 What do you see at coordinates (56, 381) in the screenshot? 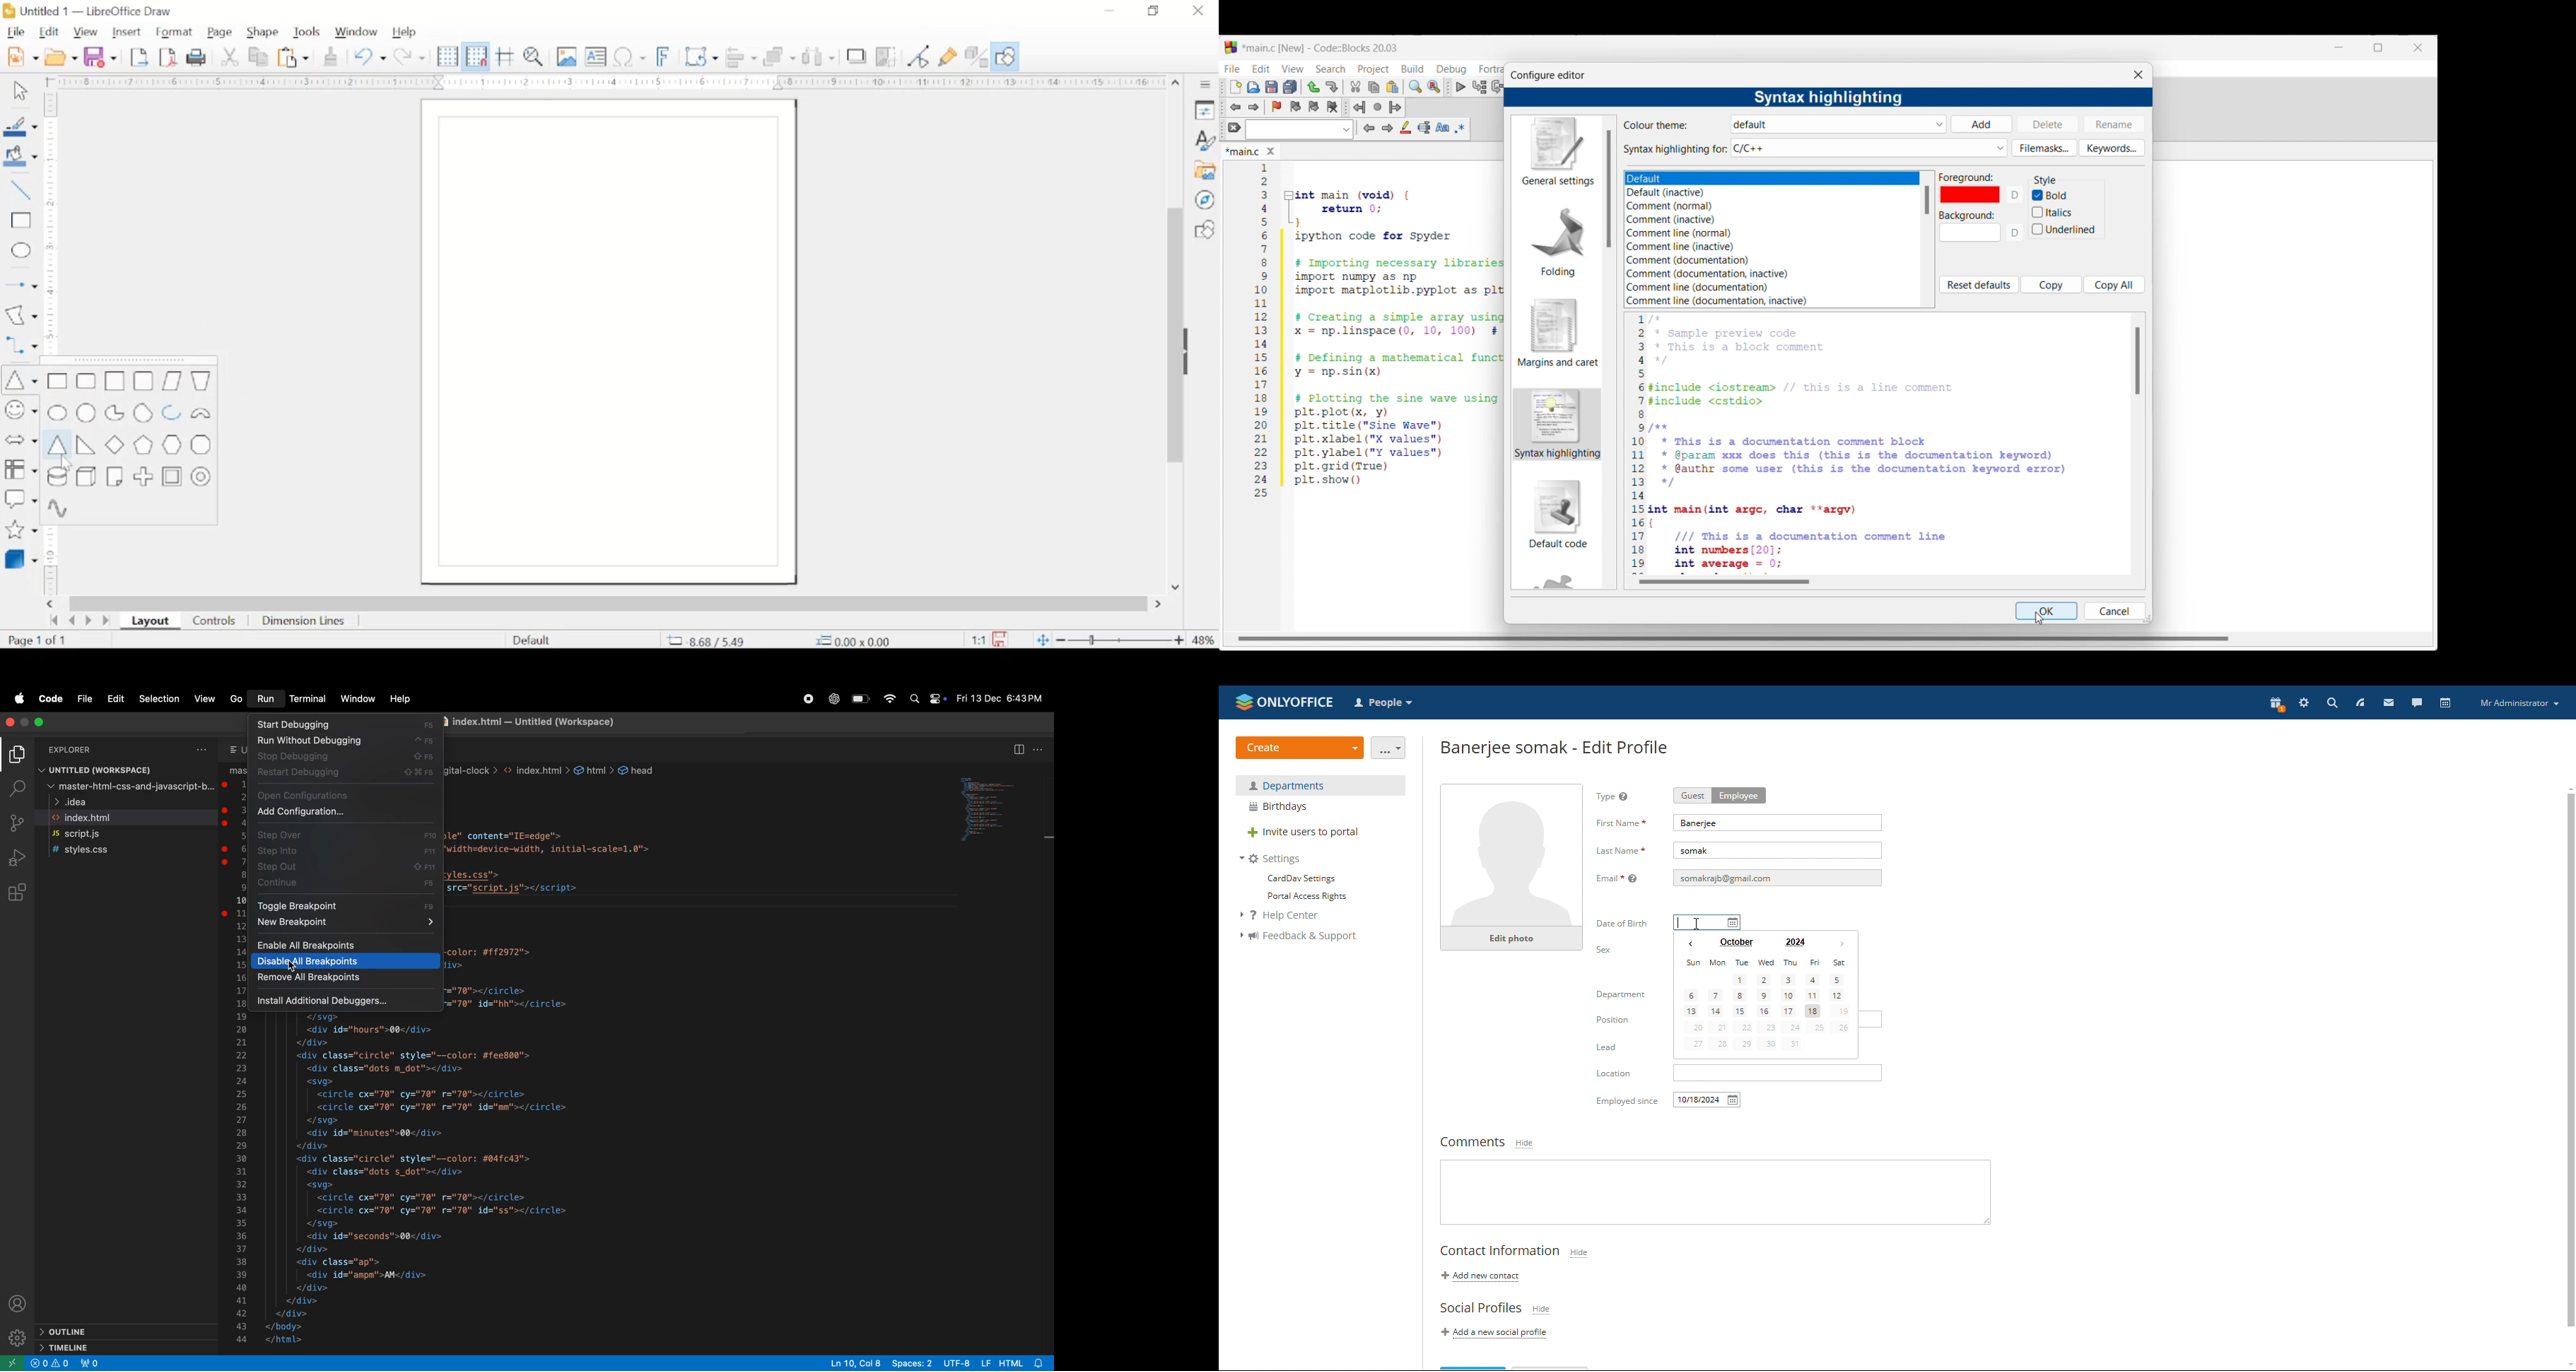
I see `rectangle` at bounding box center [56, 381].